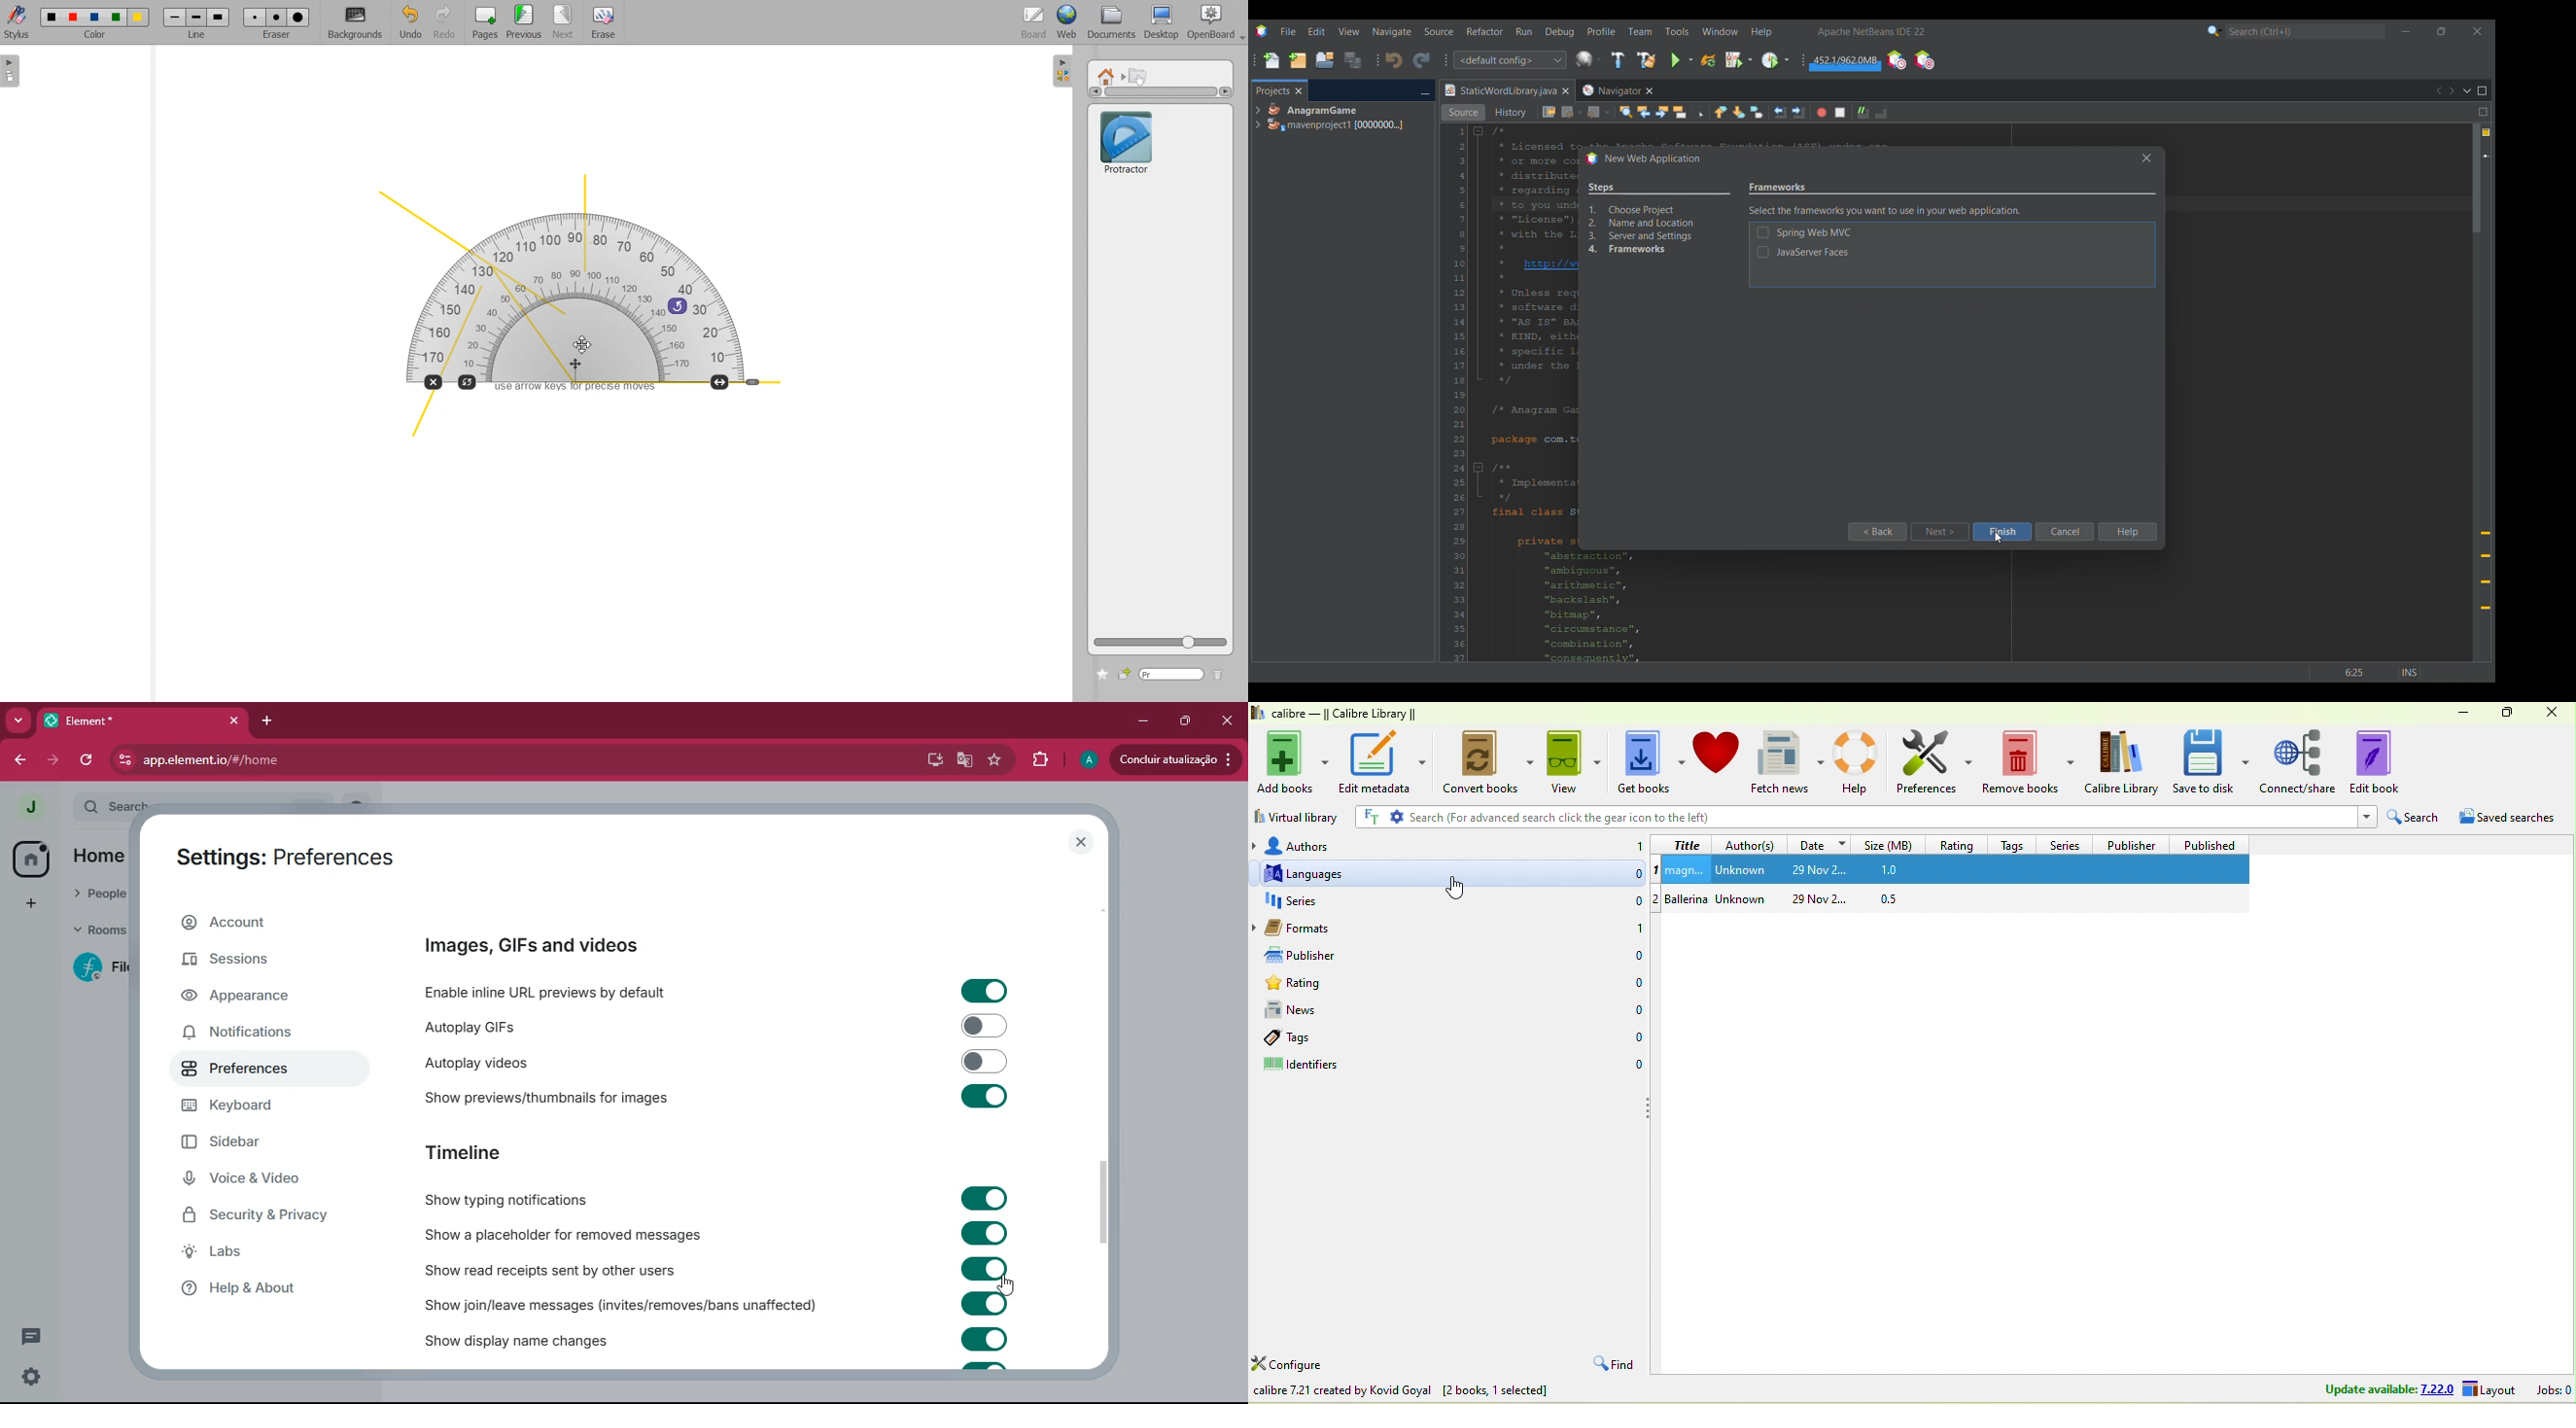 The height and width of the screenshot is (1428, 2576). I want to click on search (for advanced search click the gear icon to the left), so click(1851, 817).